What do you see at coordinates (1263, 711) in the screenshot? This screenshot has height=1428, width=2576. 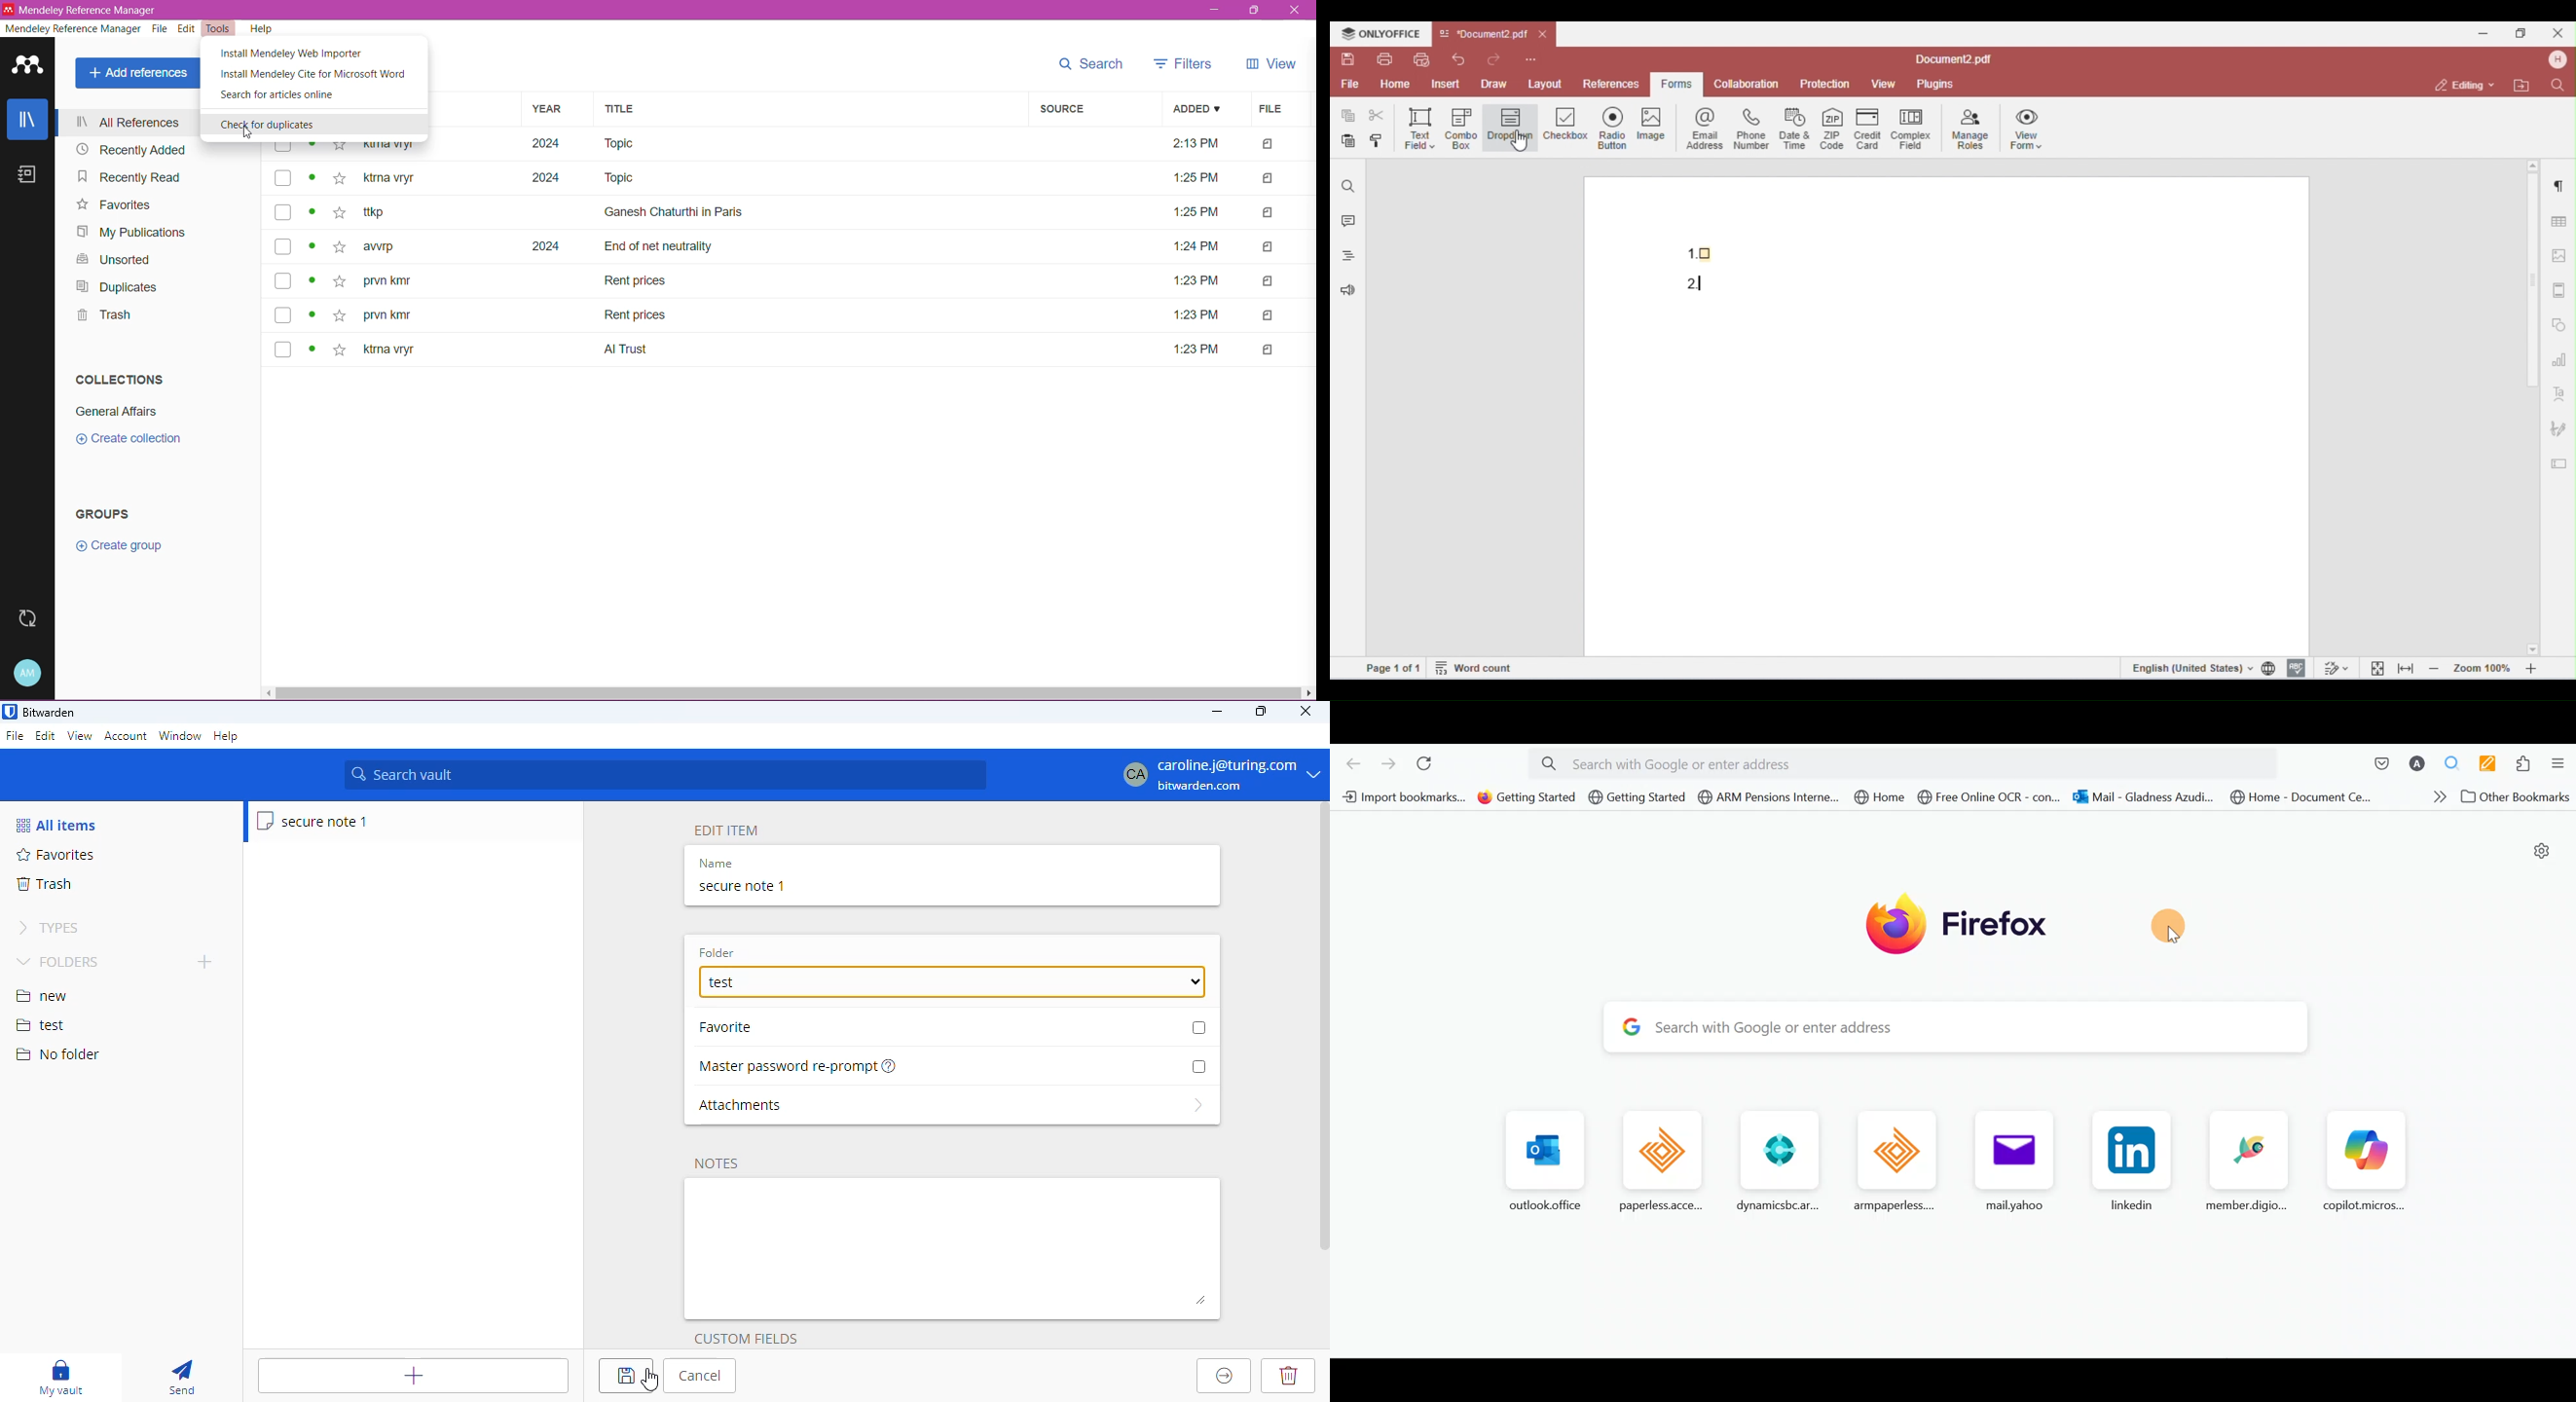 I see `maximize` at bounding box center [1263, 711].